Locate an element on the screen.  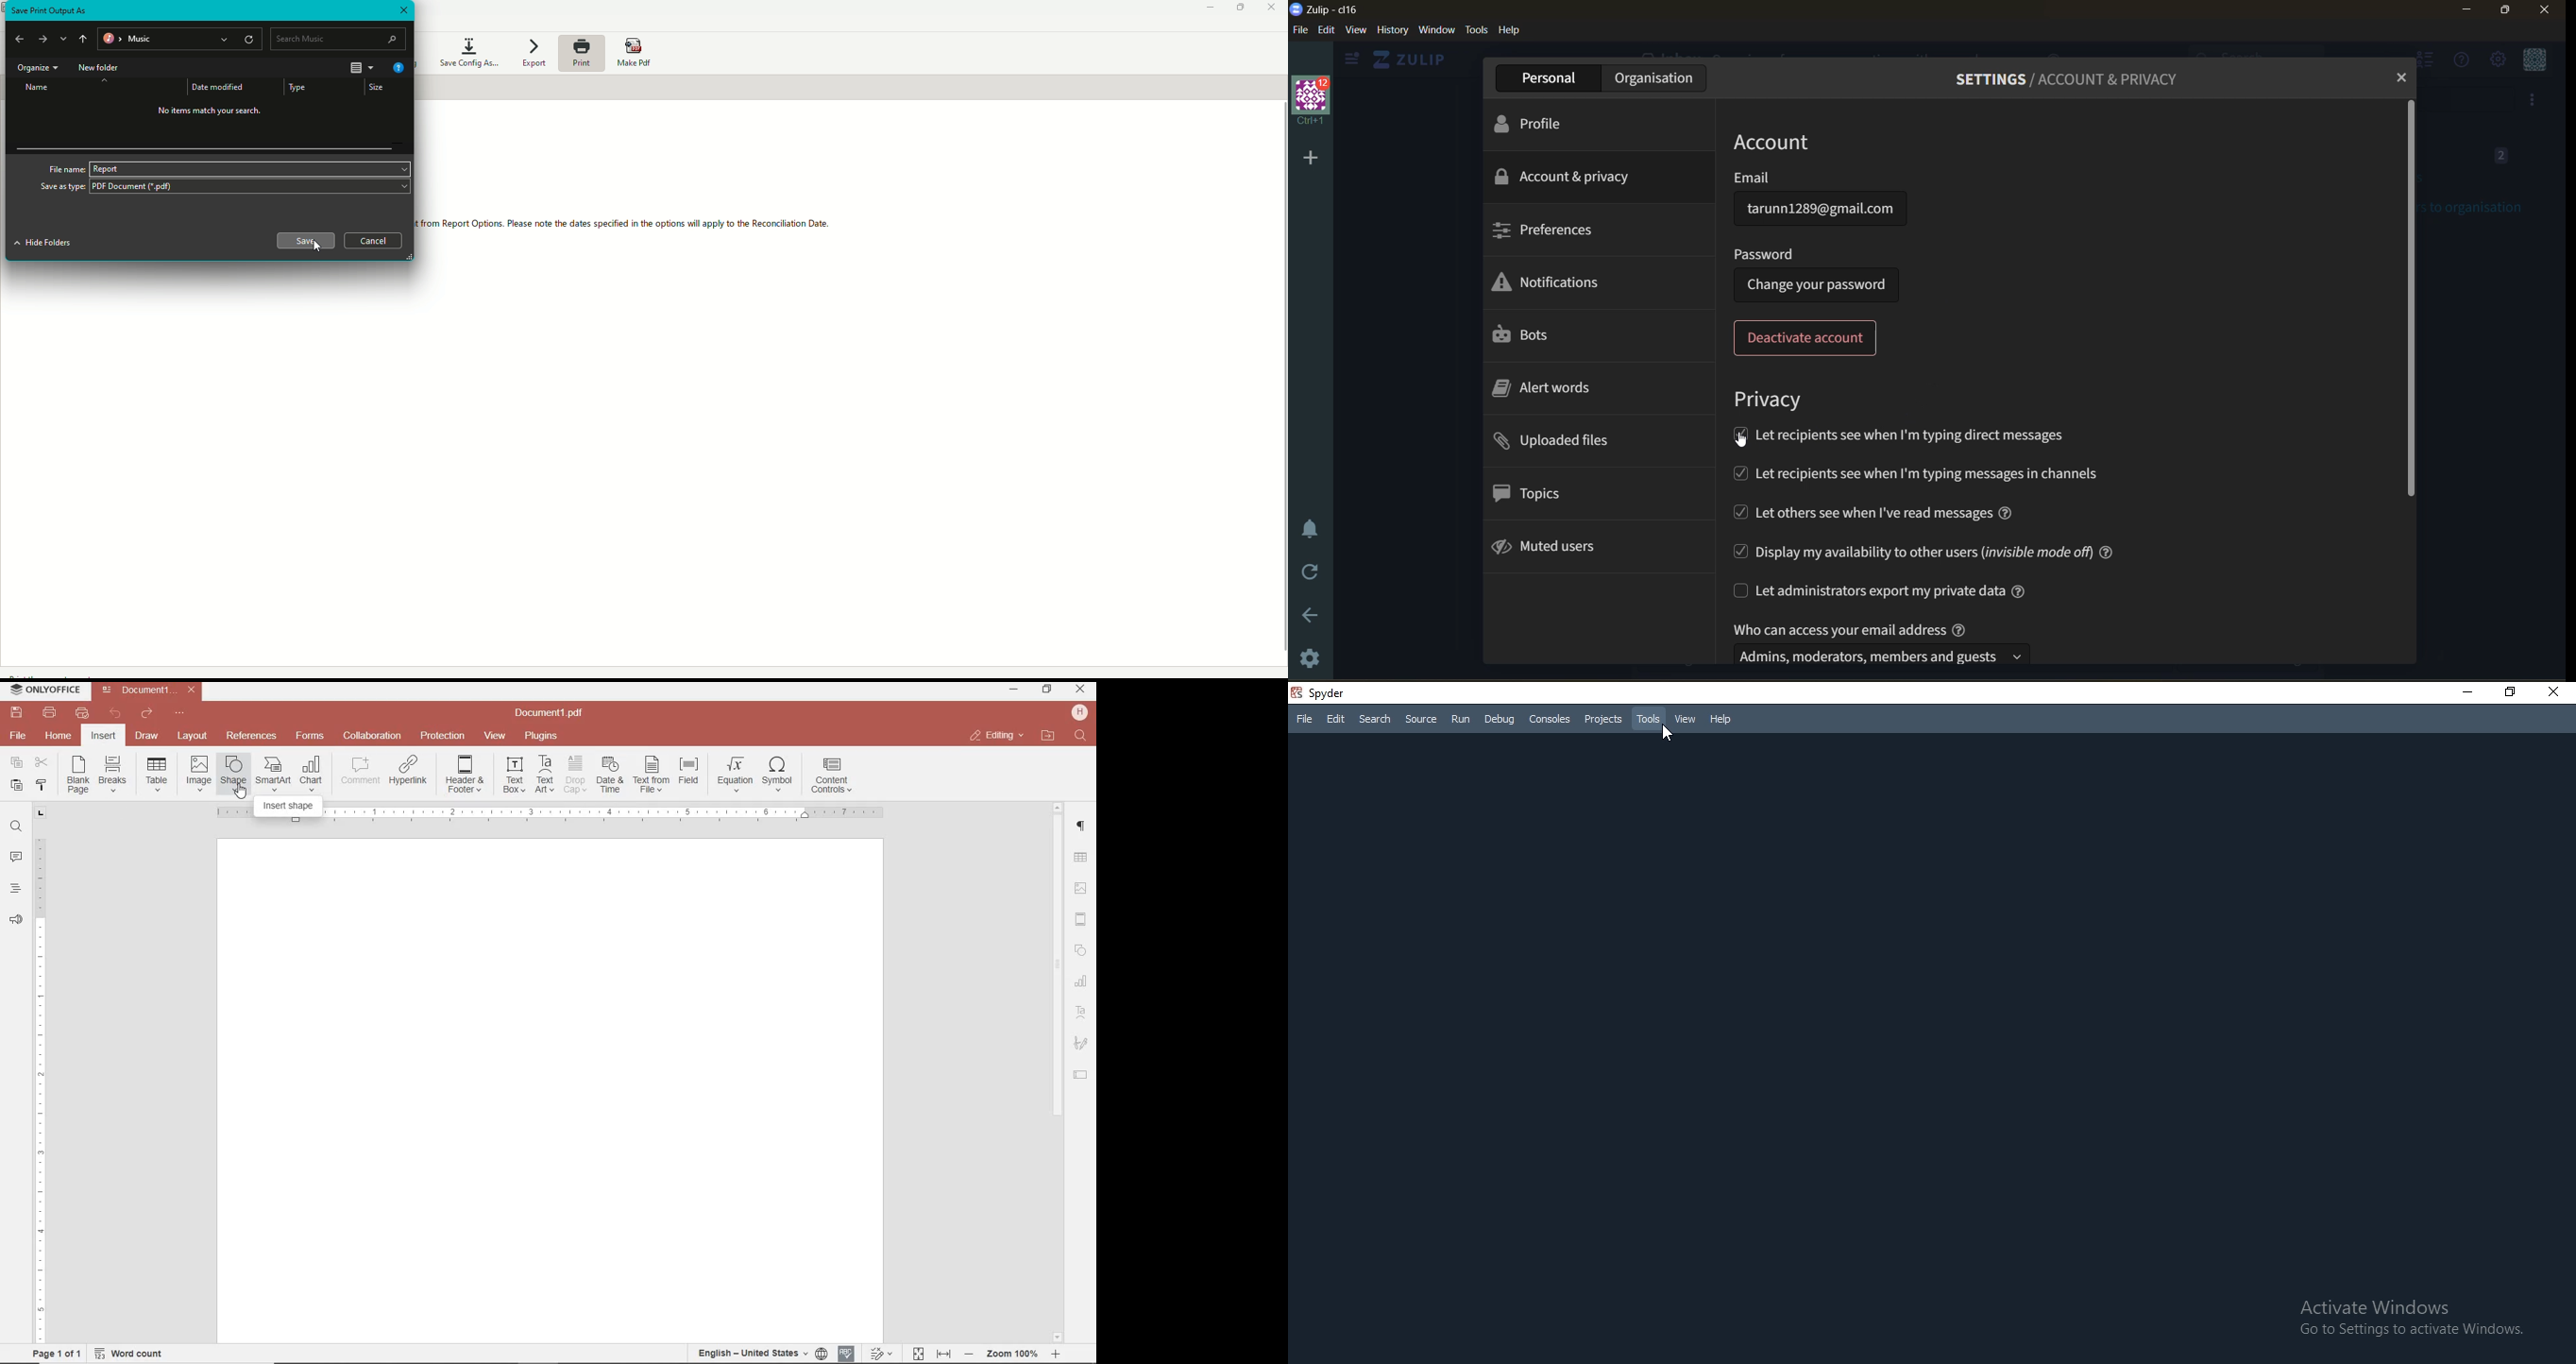
personal menu is located at coordinates (2532, 61).